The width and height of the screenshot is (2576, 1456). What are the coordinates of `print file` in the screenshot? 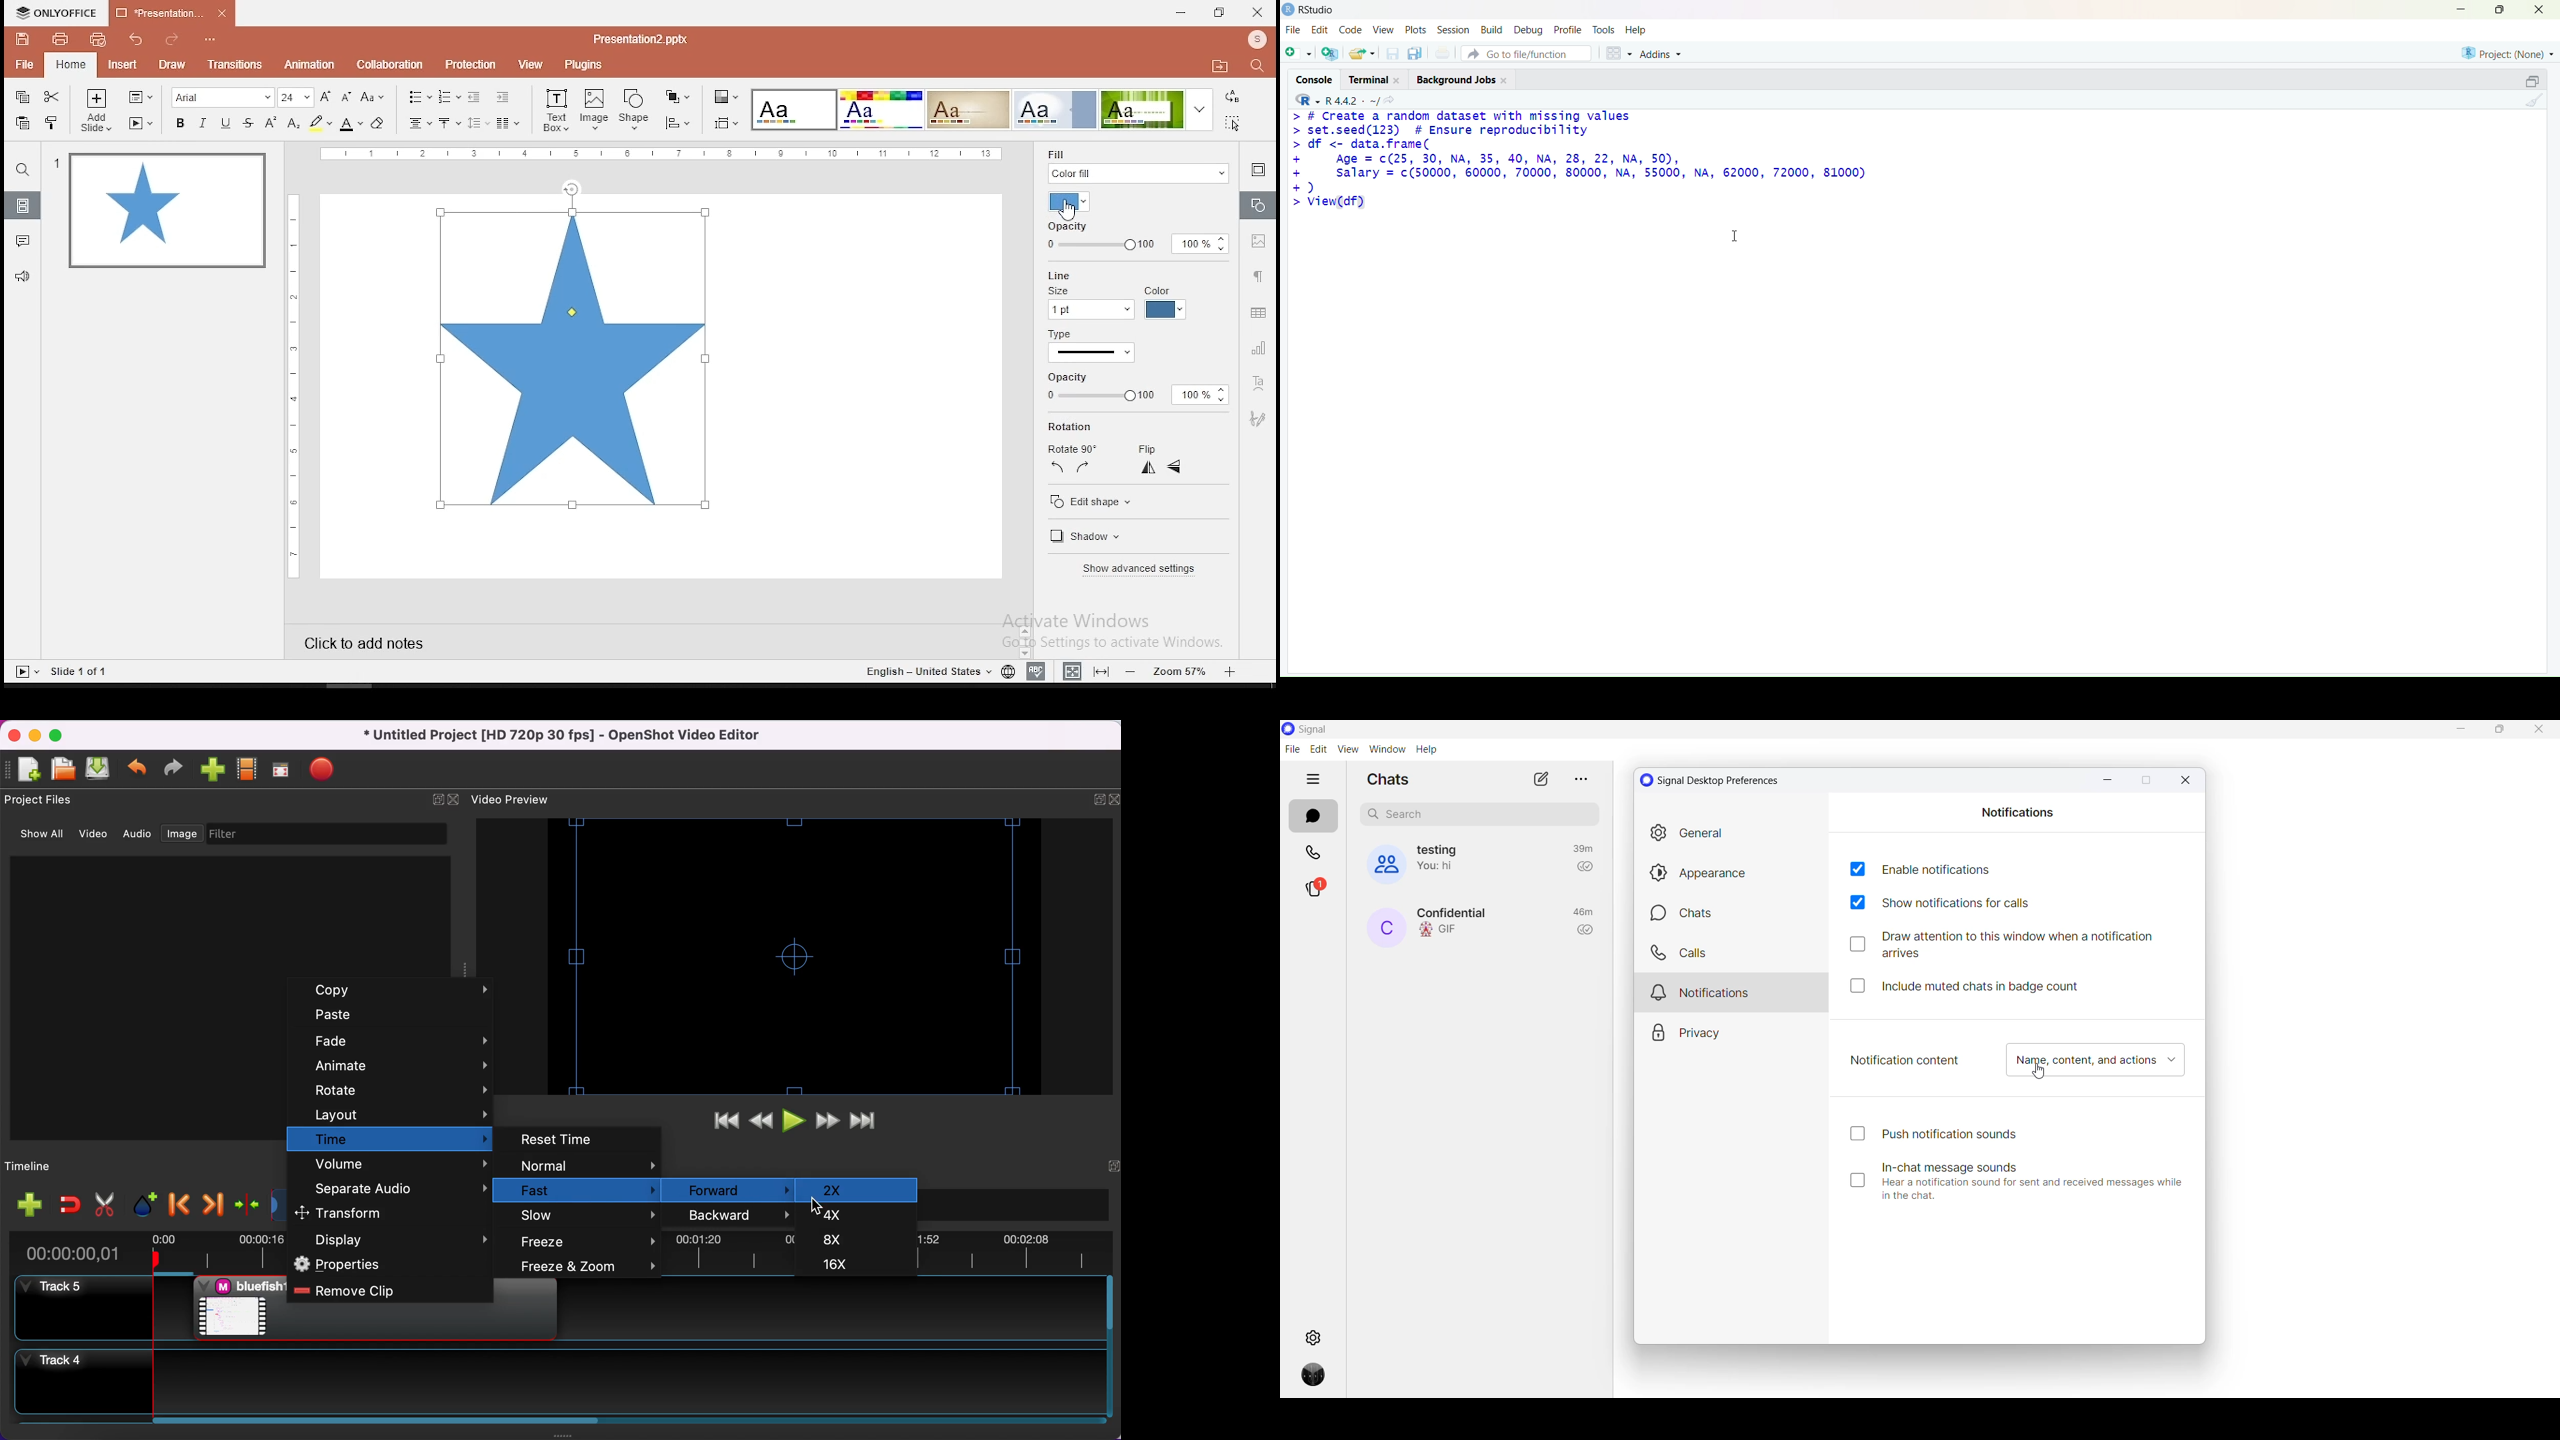 It's located at (58, 39).